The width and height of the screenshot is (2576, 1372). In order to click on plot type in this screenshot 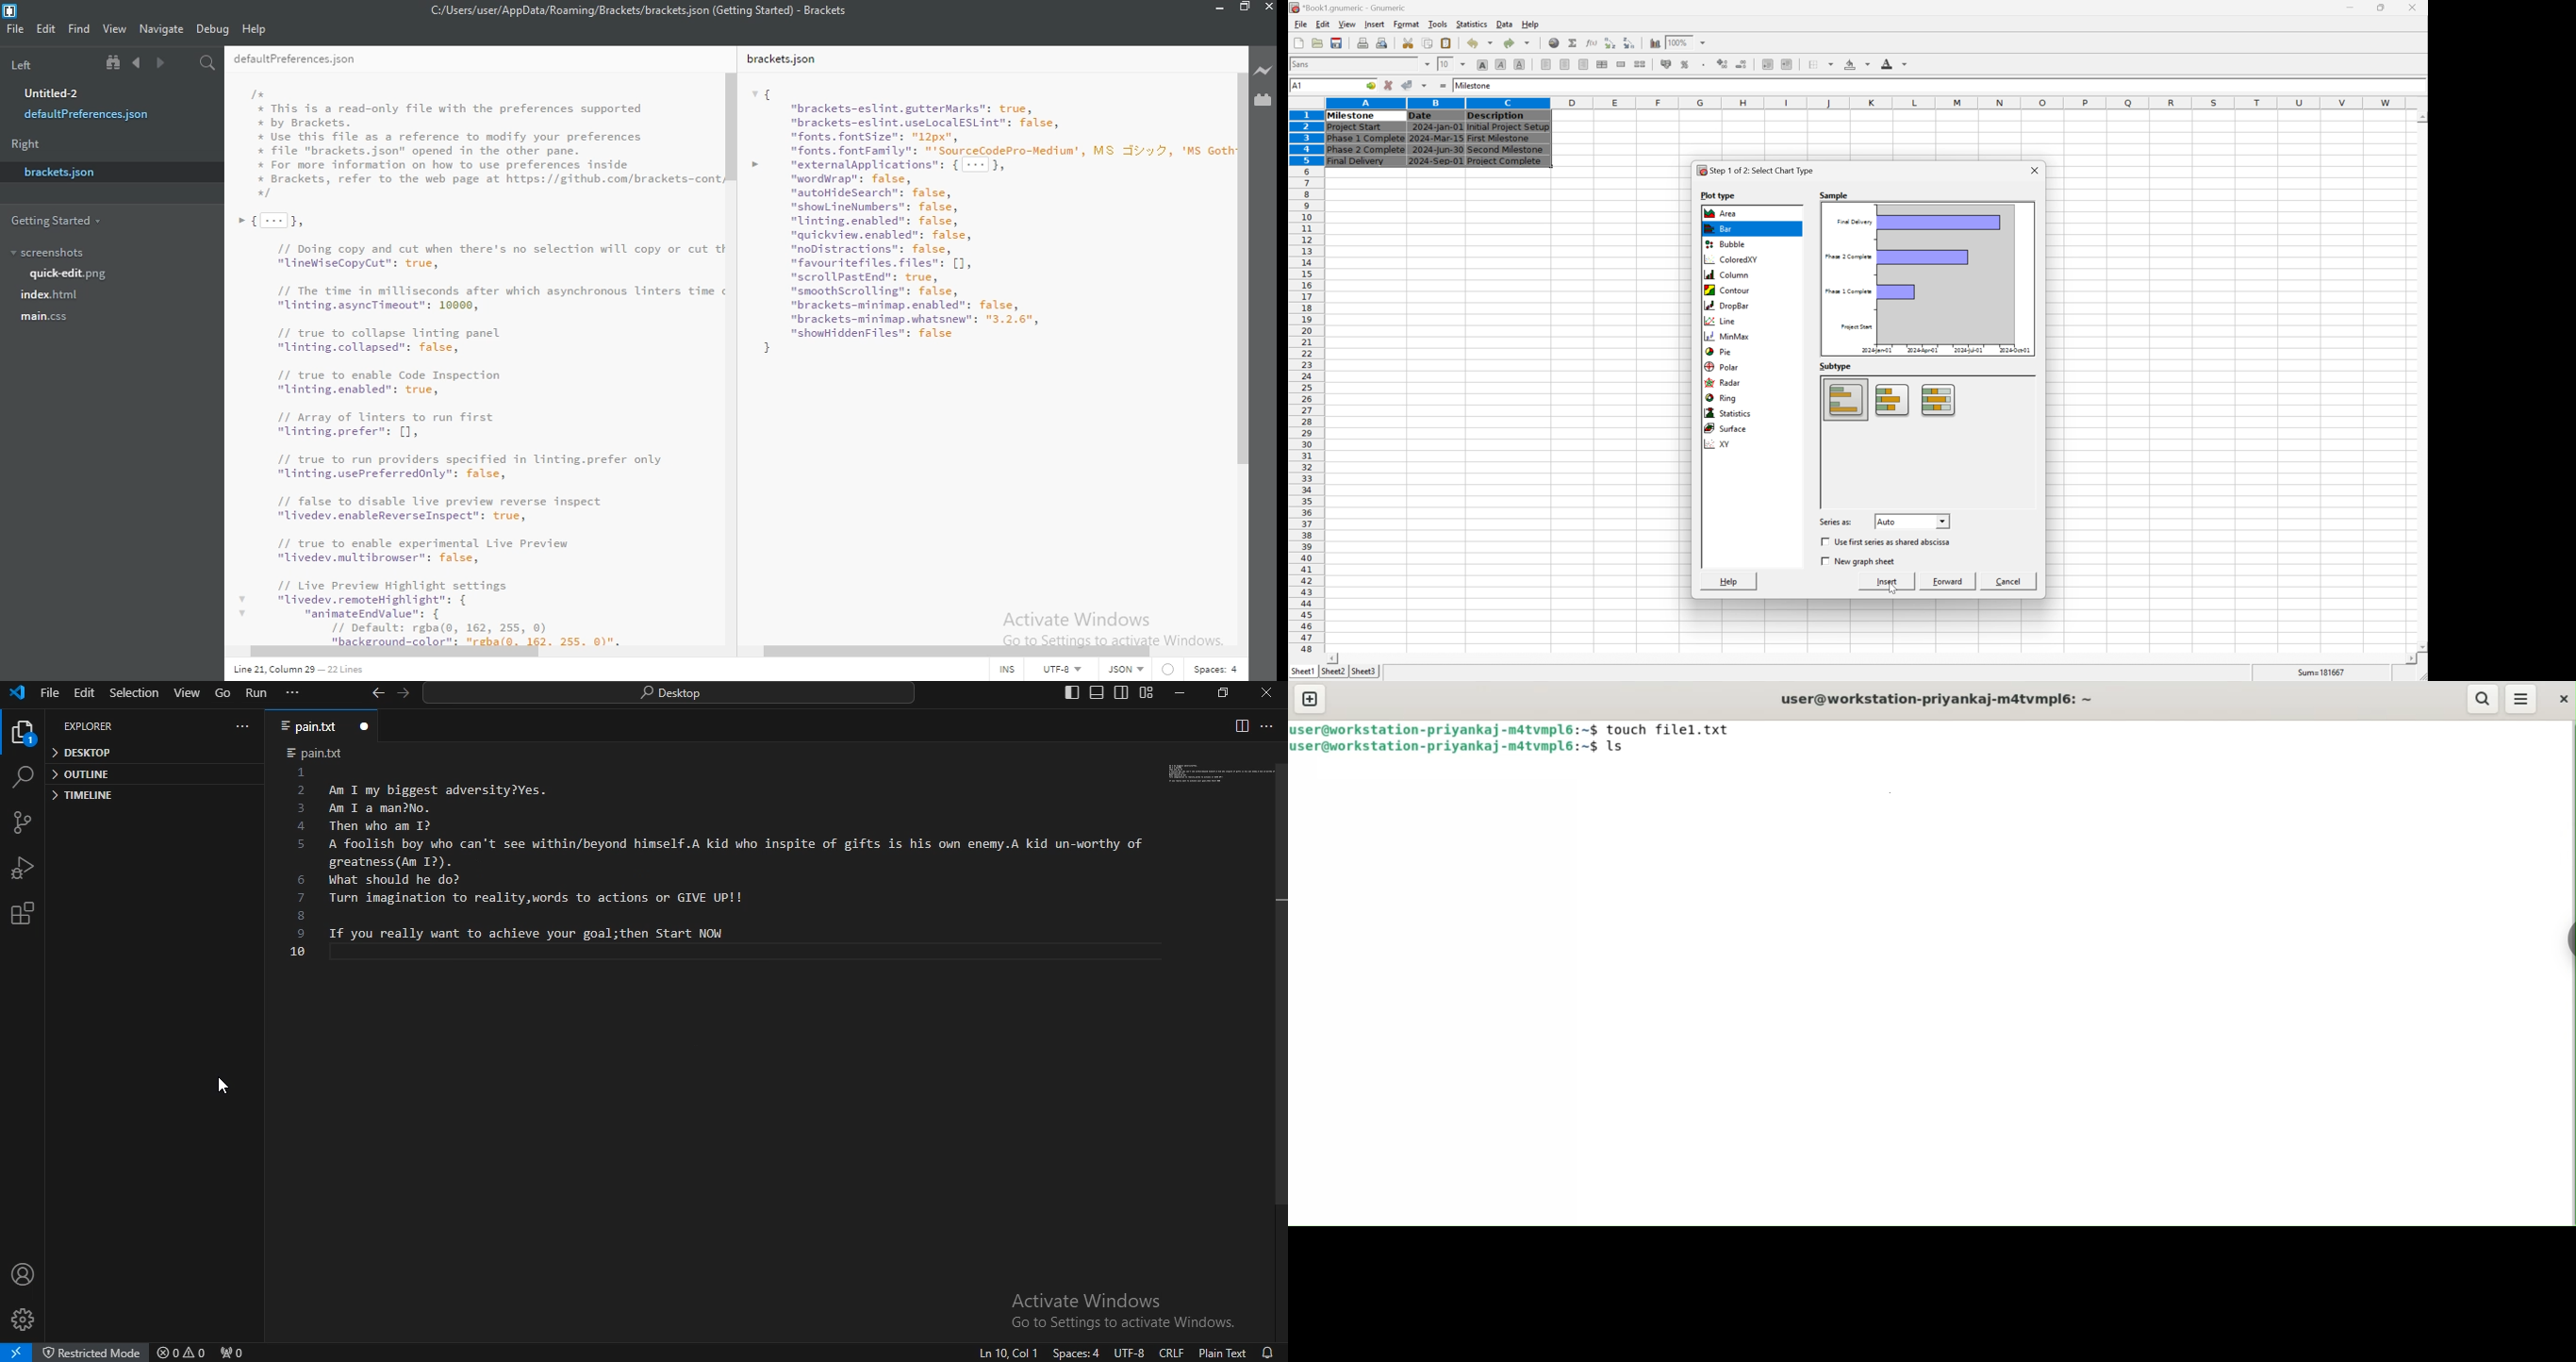, I will do `click(1719, 194)`.